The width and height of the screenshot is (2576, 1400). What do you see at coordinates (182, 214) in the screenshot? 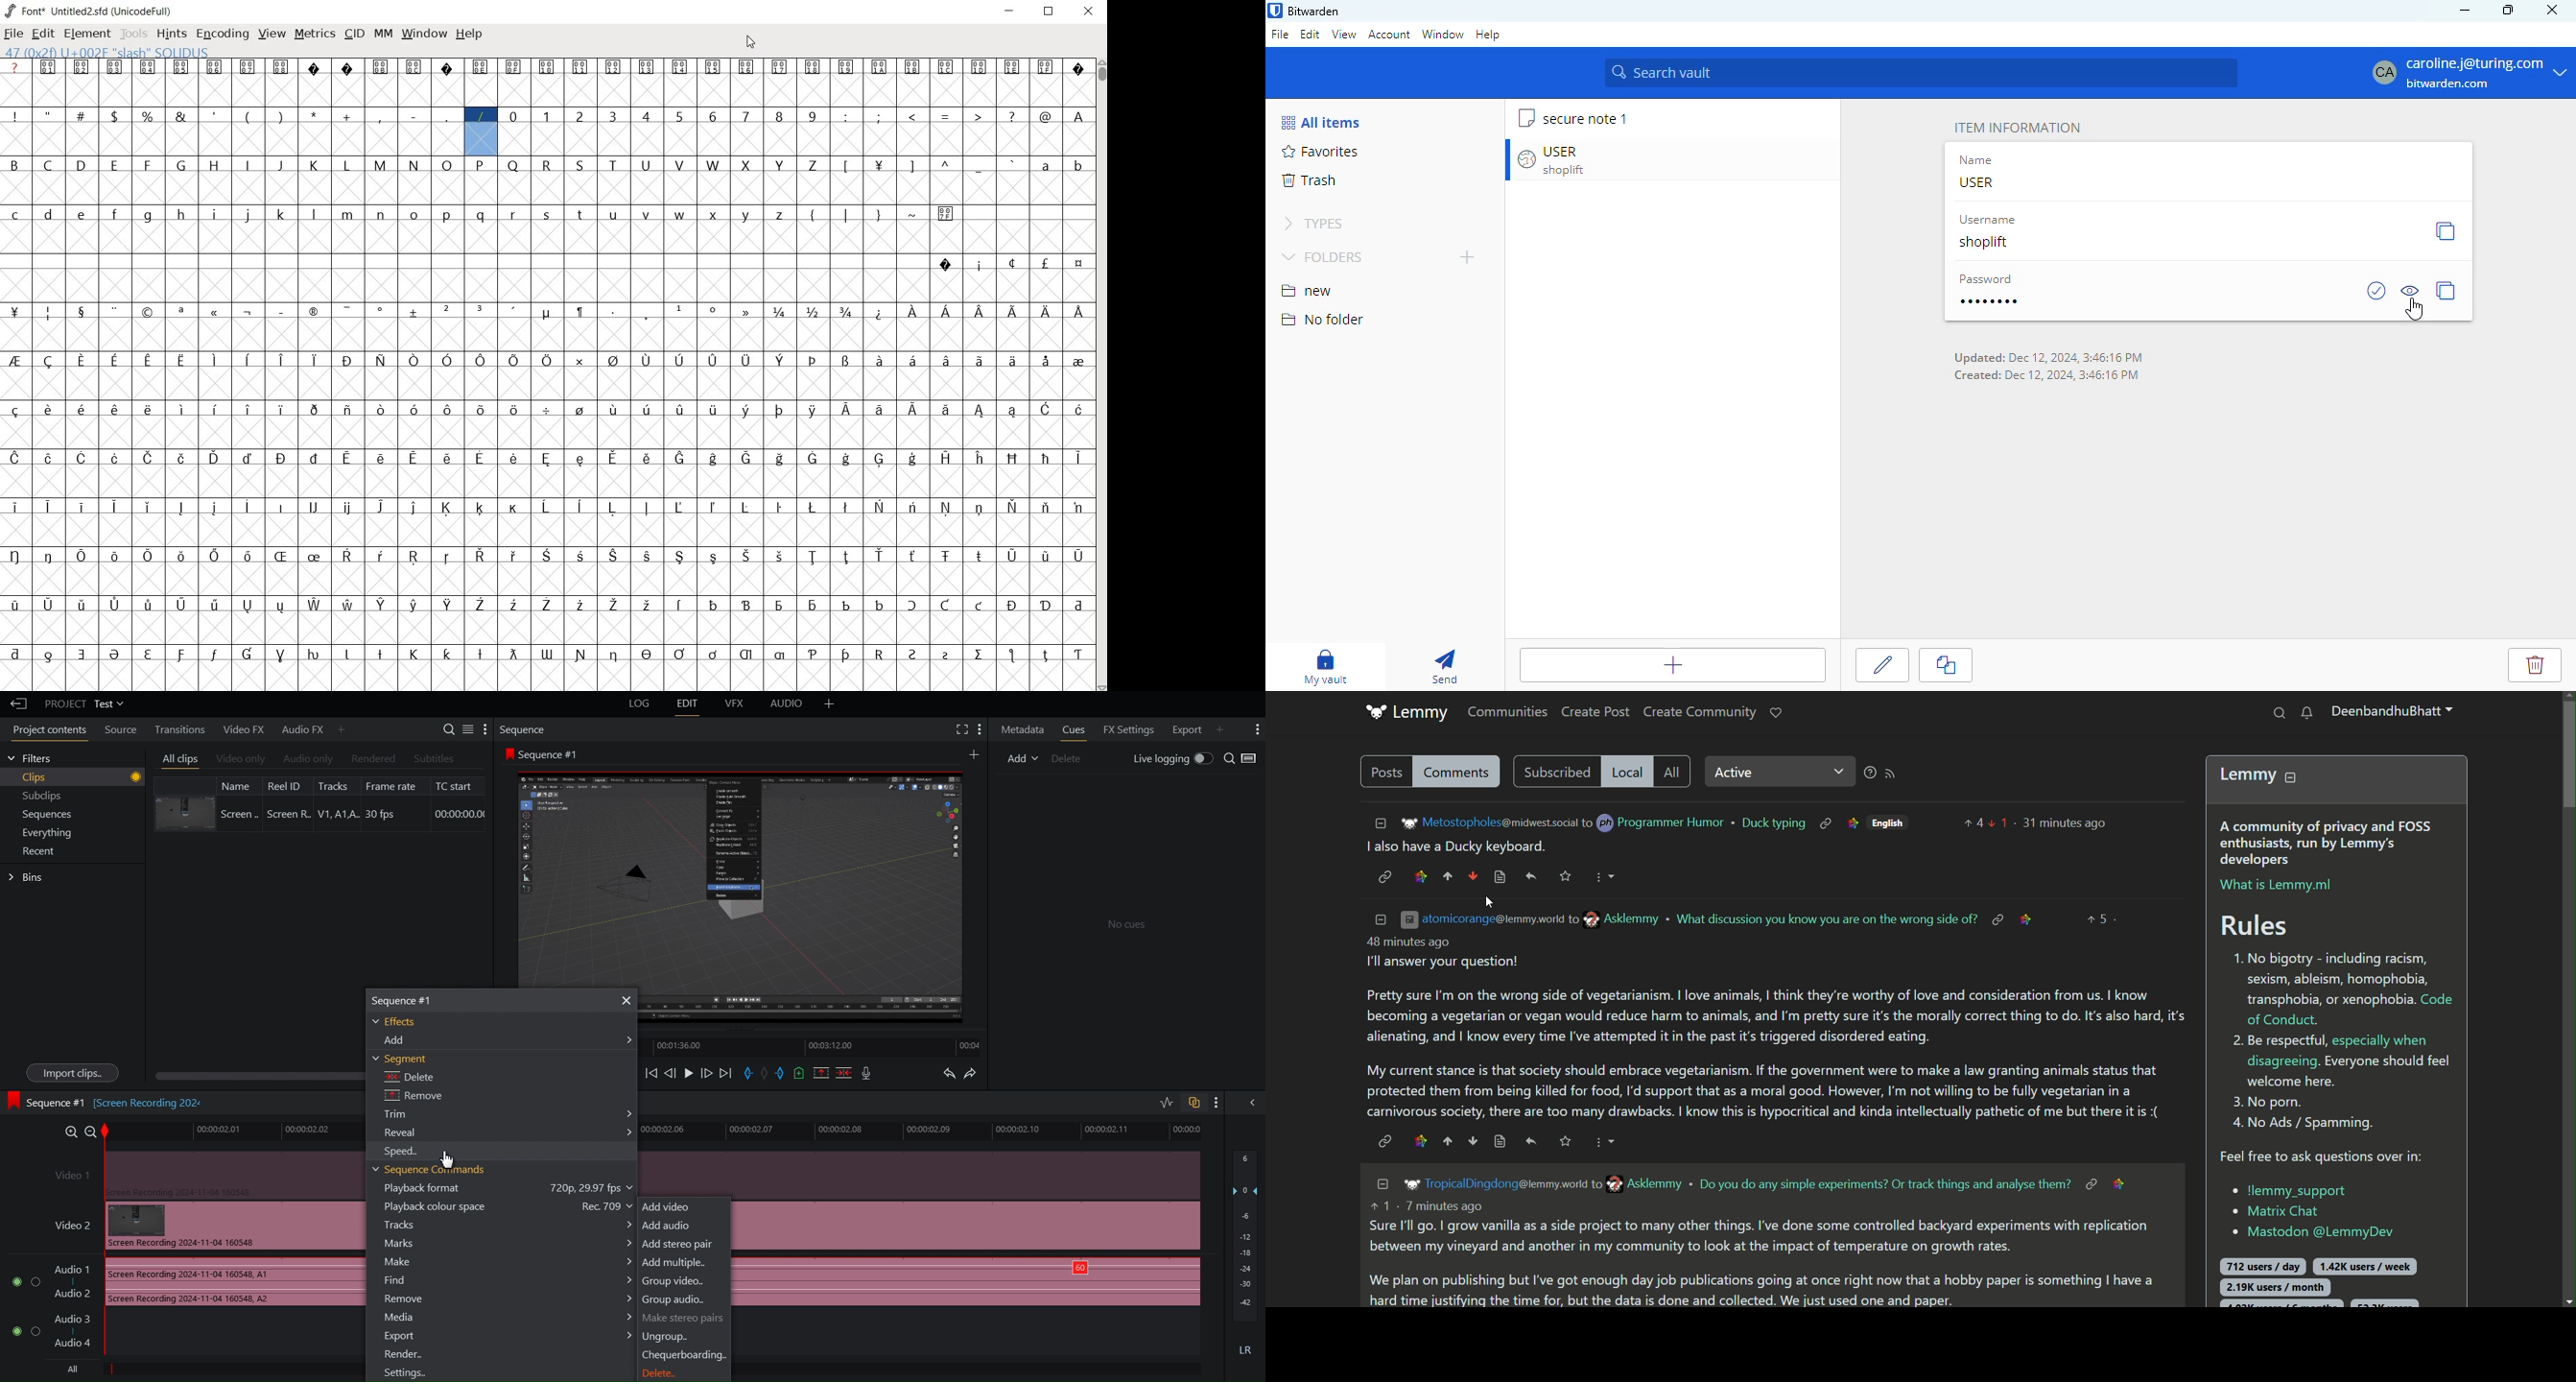
I see `glyph` at bounding box center [182, 214].